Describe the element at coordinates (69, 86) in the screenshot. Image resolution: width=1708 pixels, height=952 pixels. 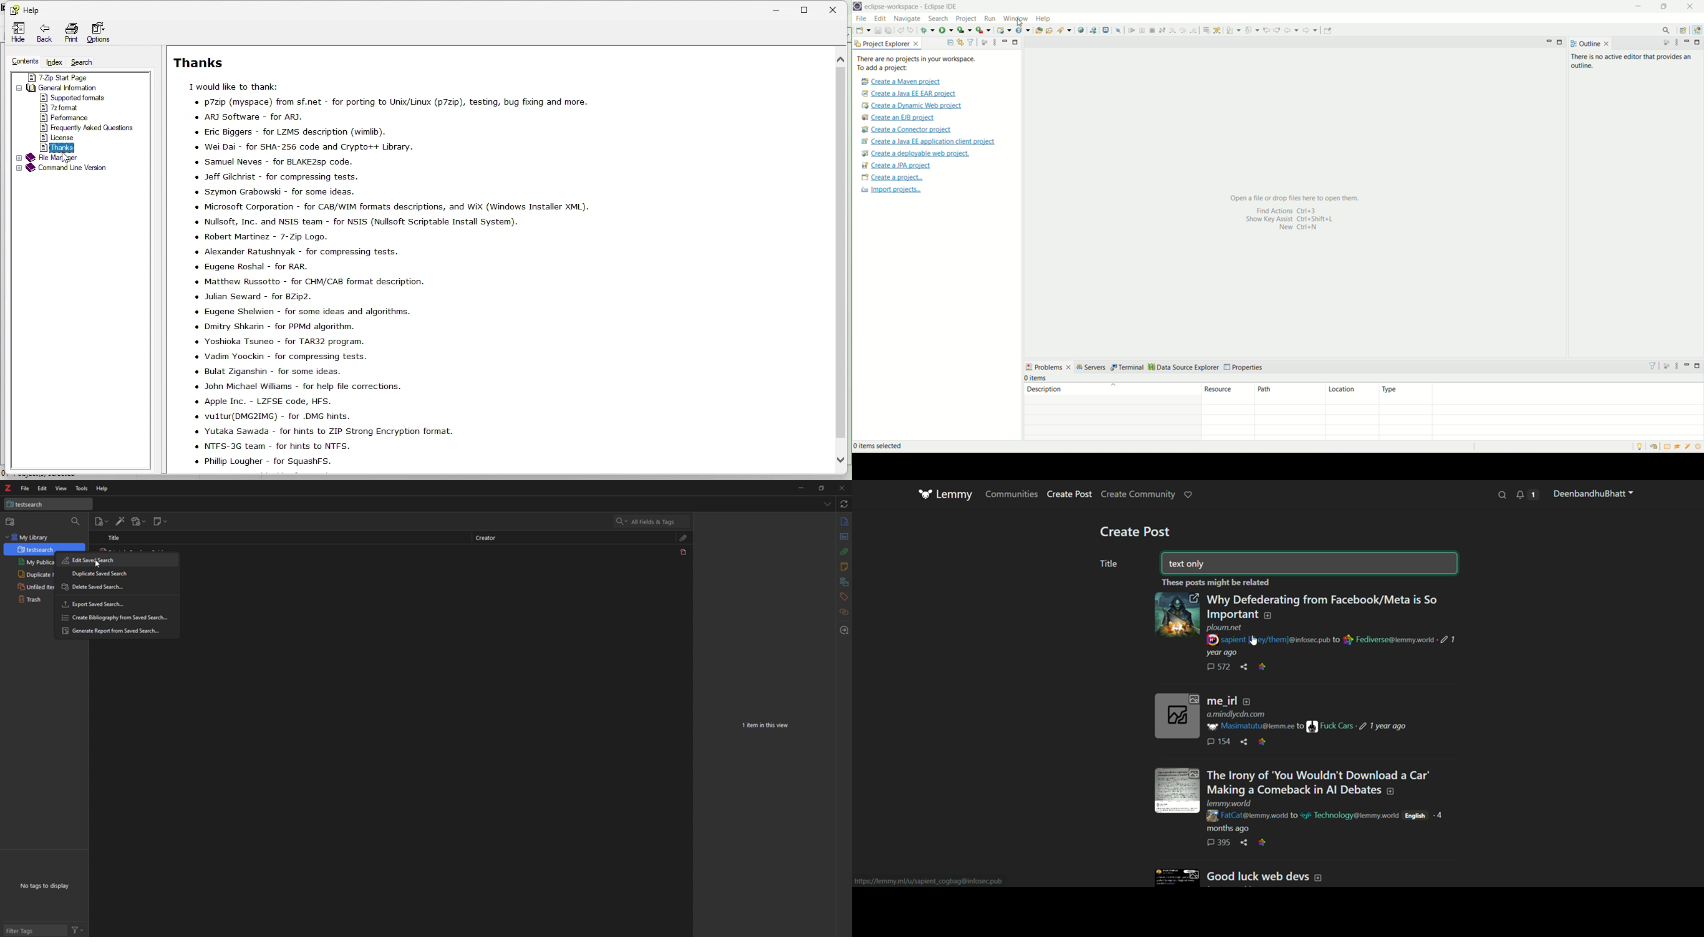
I see `General information` at that location.